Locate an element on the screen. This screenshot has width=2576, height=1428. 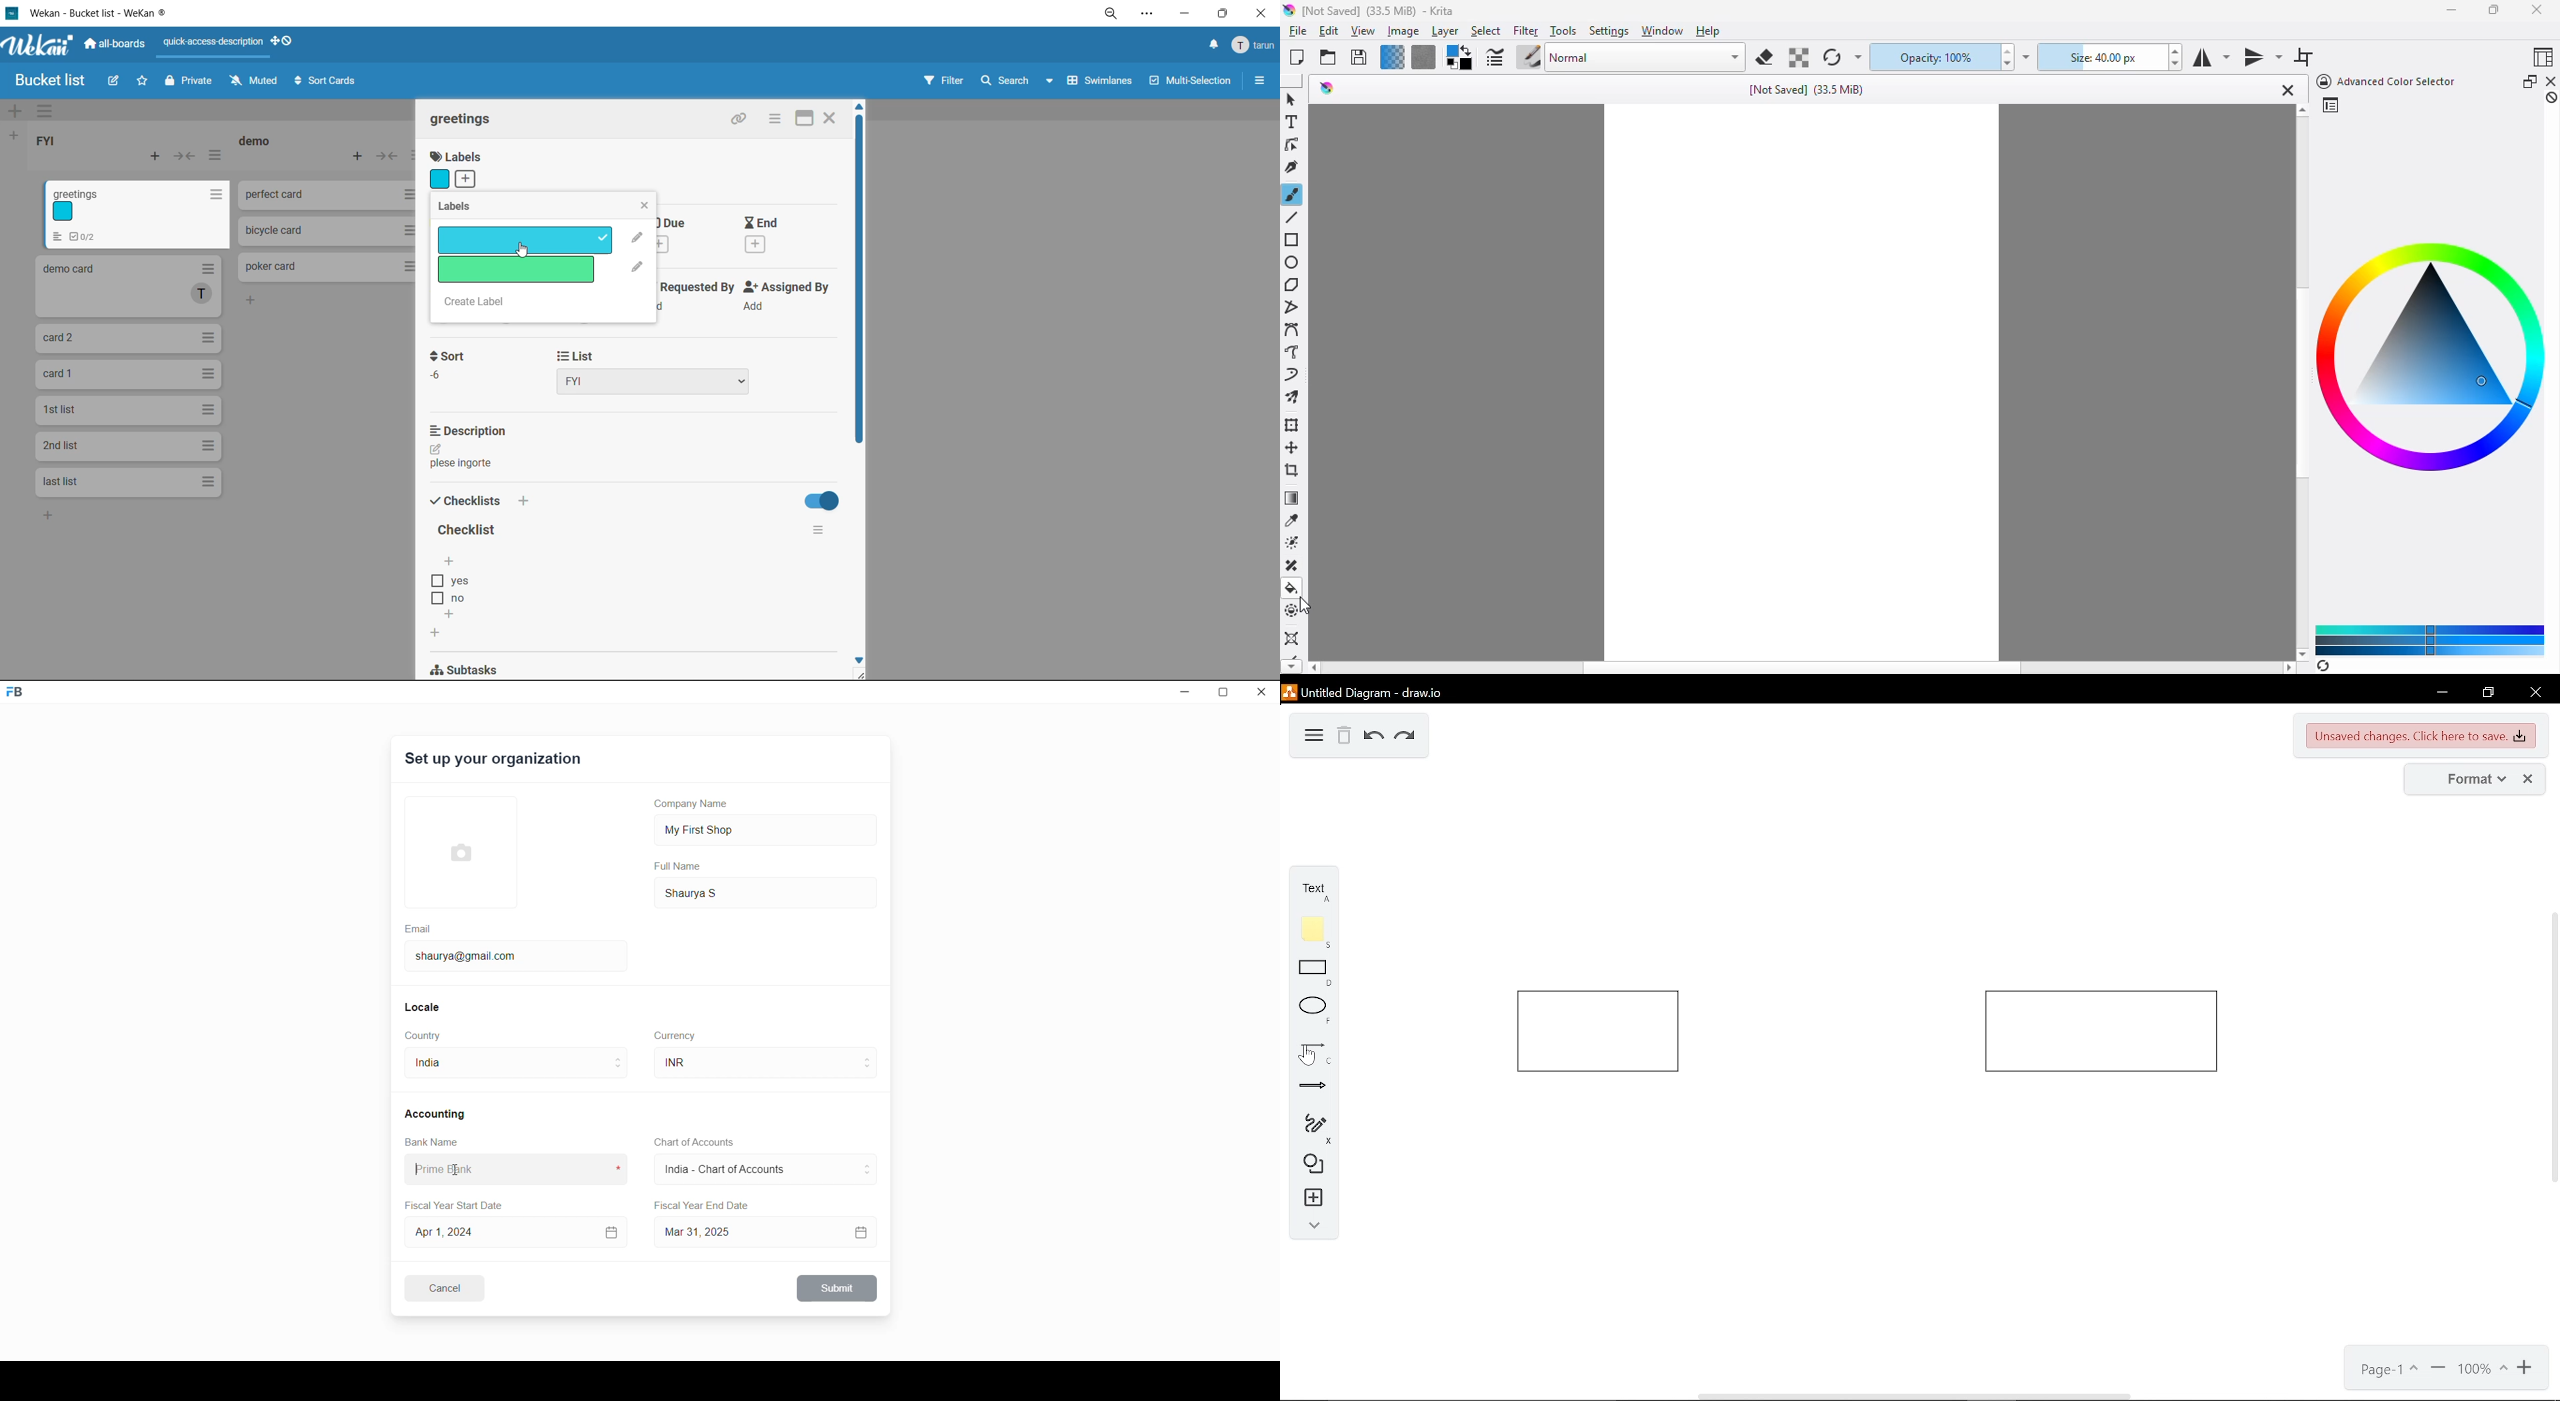
checklist options is located at coordinates (456, 581).